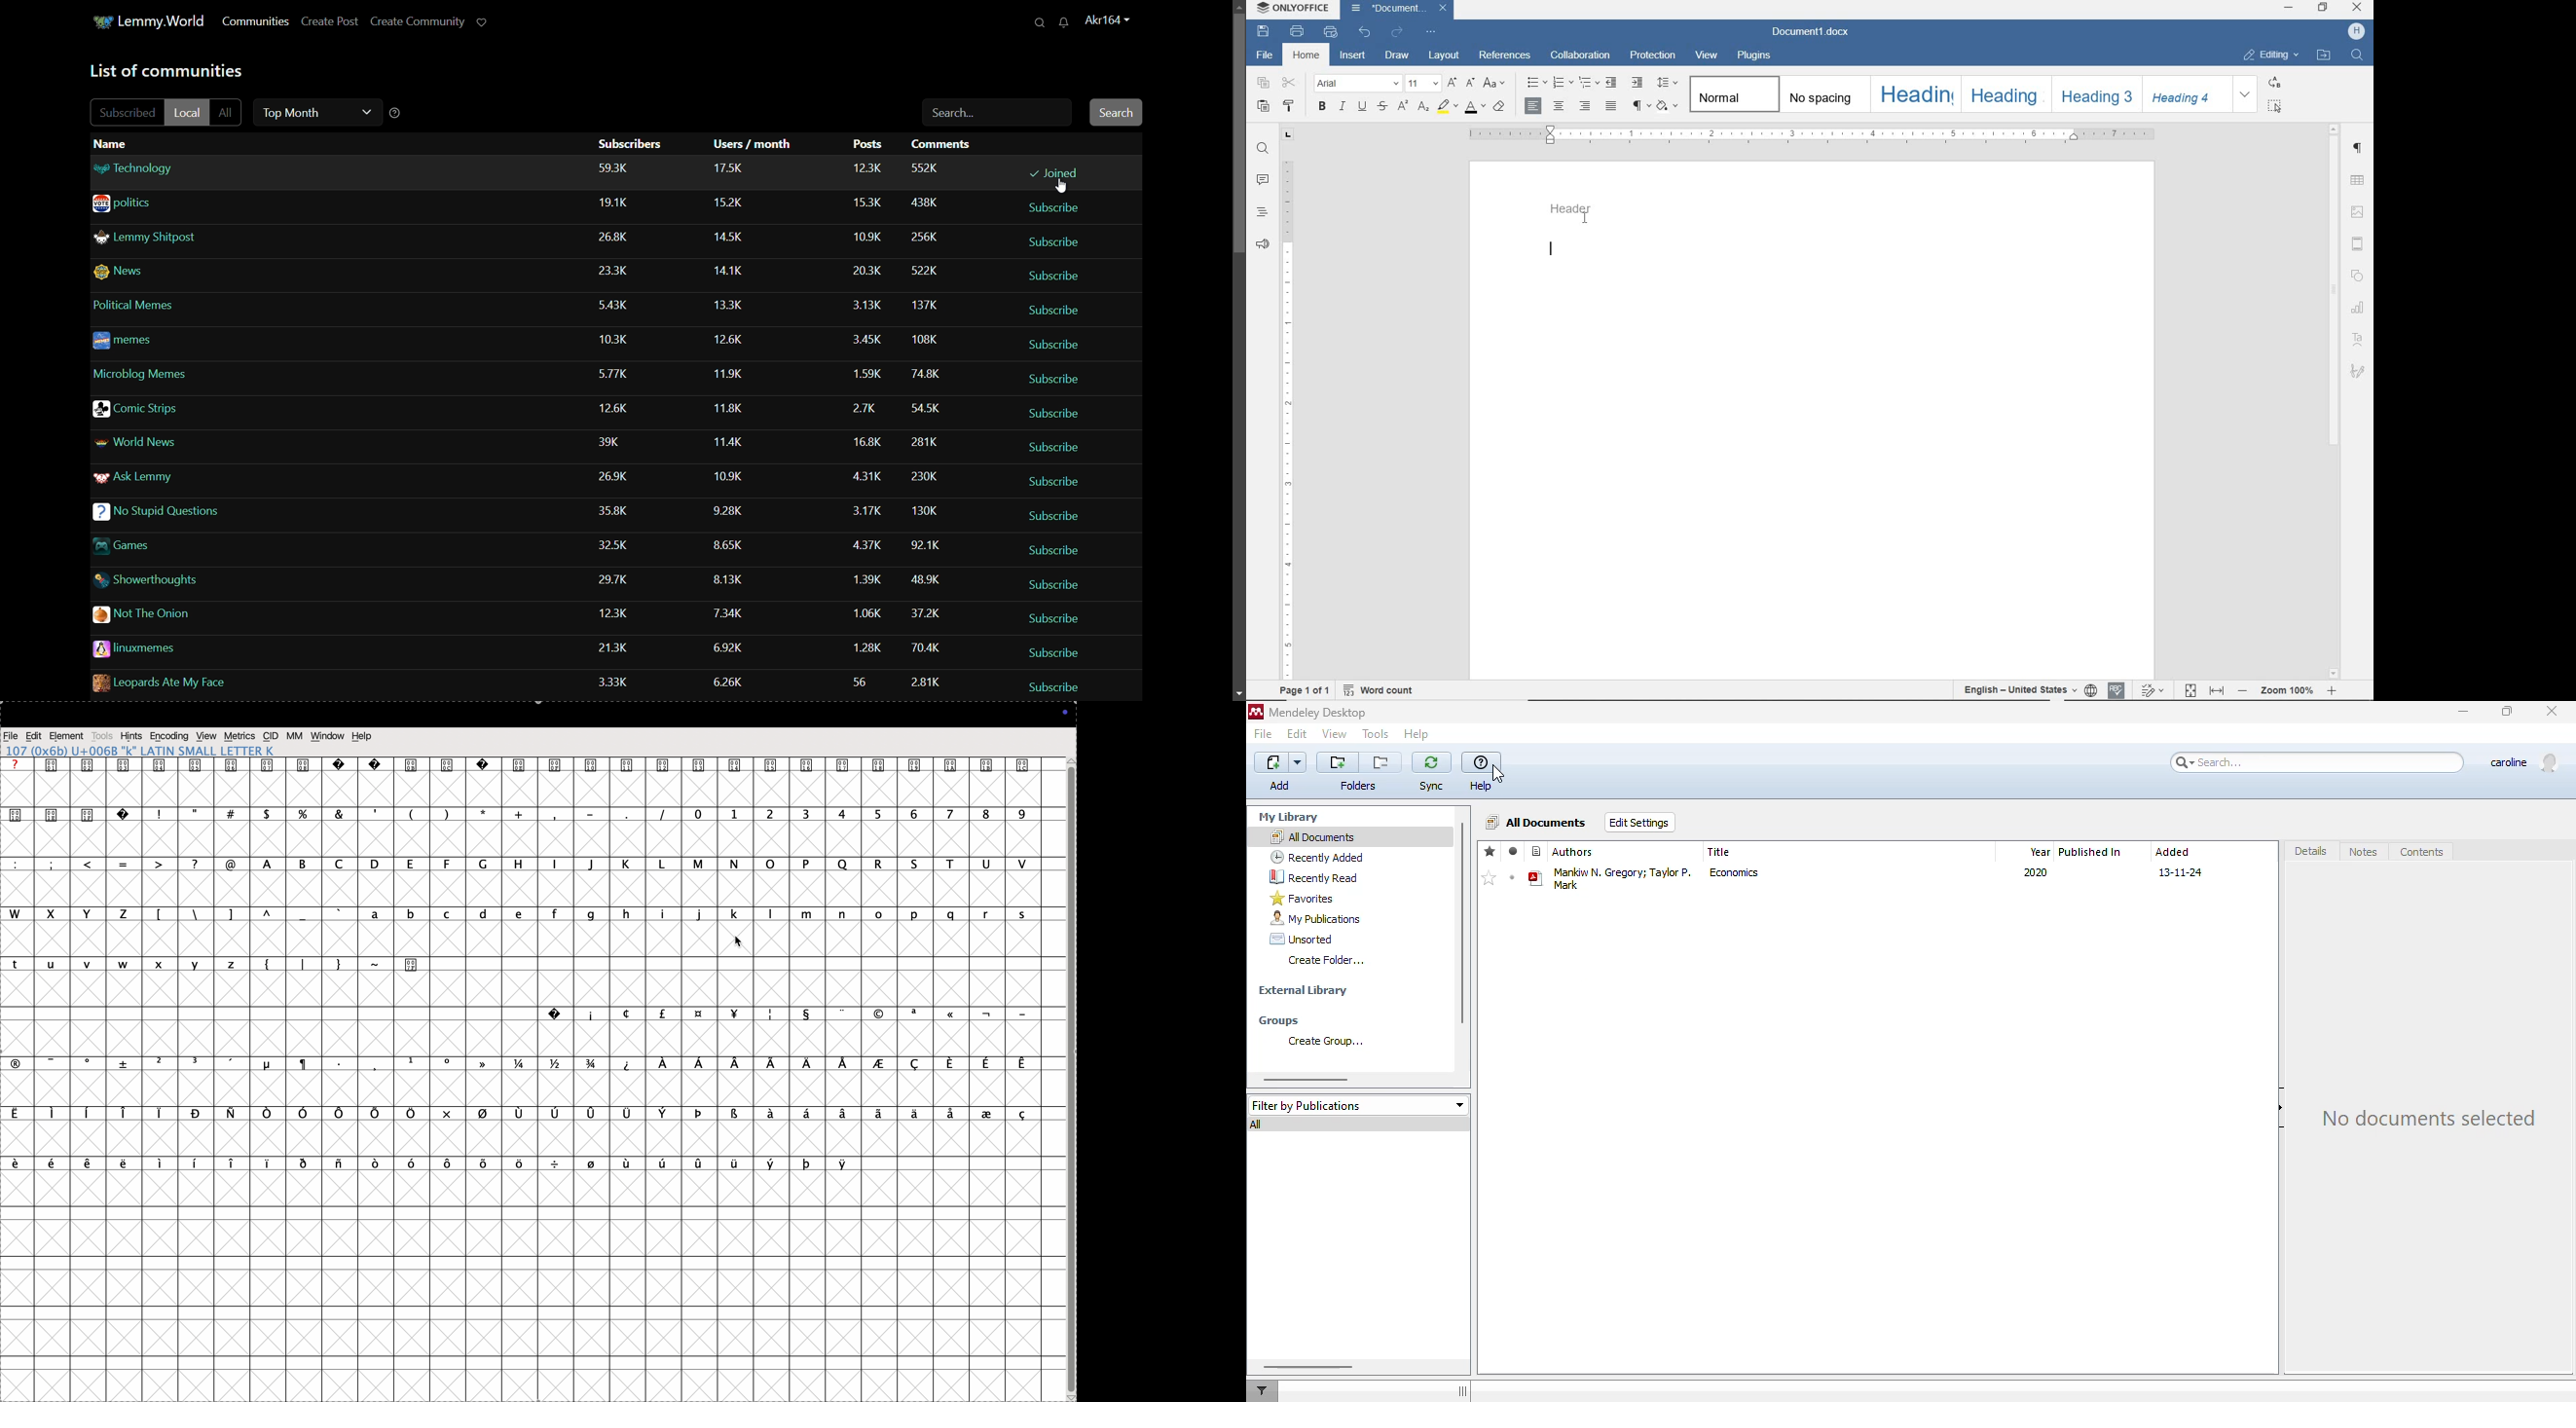 The image size is (2576, 1428). I want to click on hide, so click(2281, 1108).